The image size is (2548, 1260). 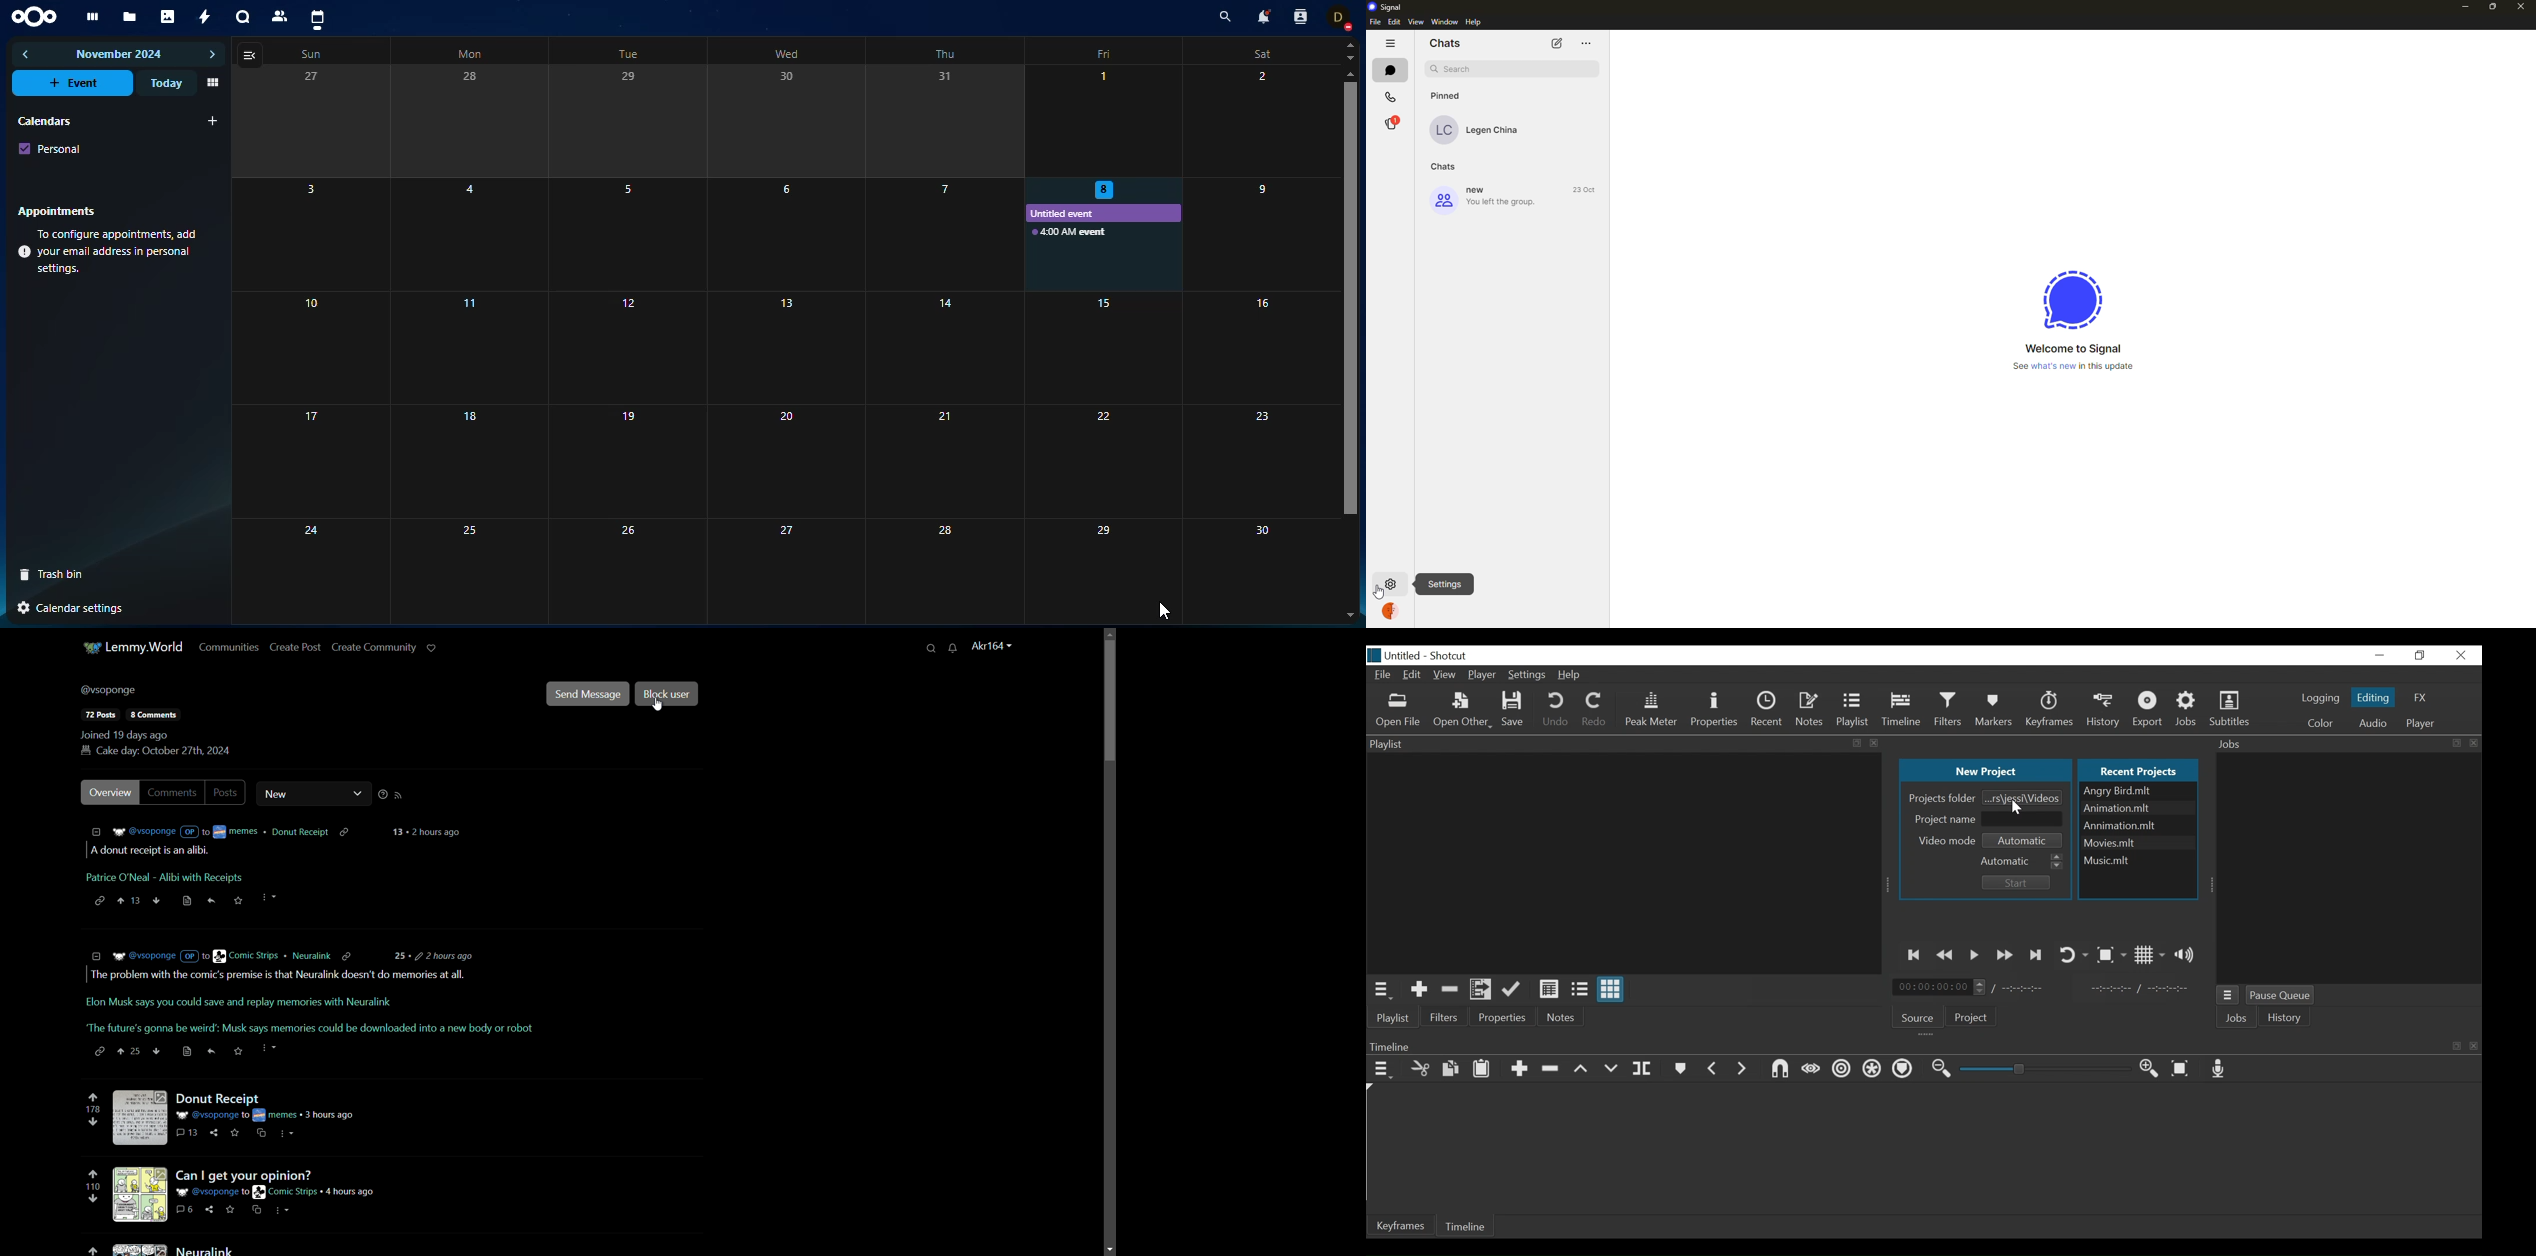 What do you see at coordinates (1443, 130) in the screenshot?
I see `LC` at bounding box center [1443, 130].